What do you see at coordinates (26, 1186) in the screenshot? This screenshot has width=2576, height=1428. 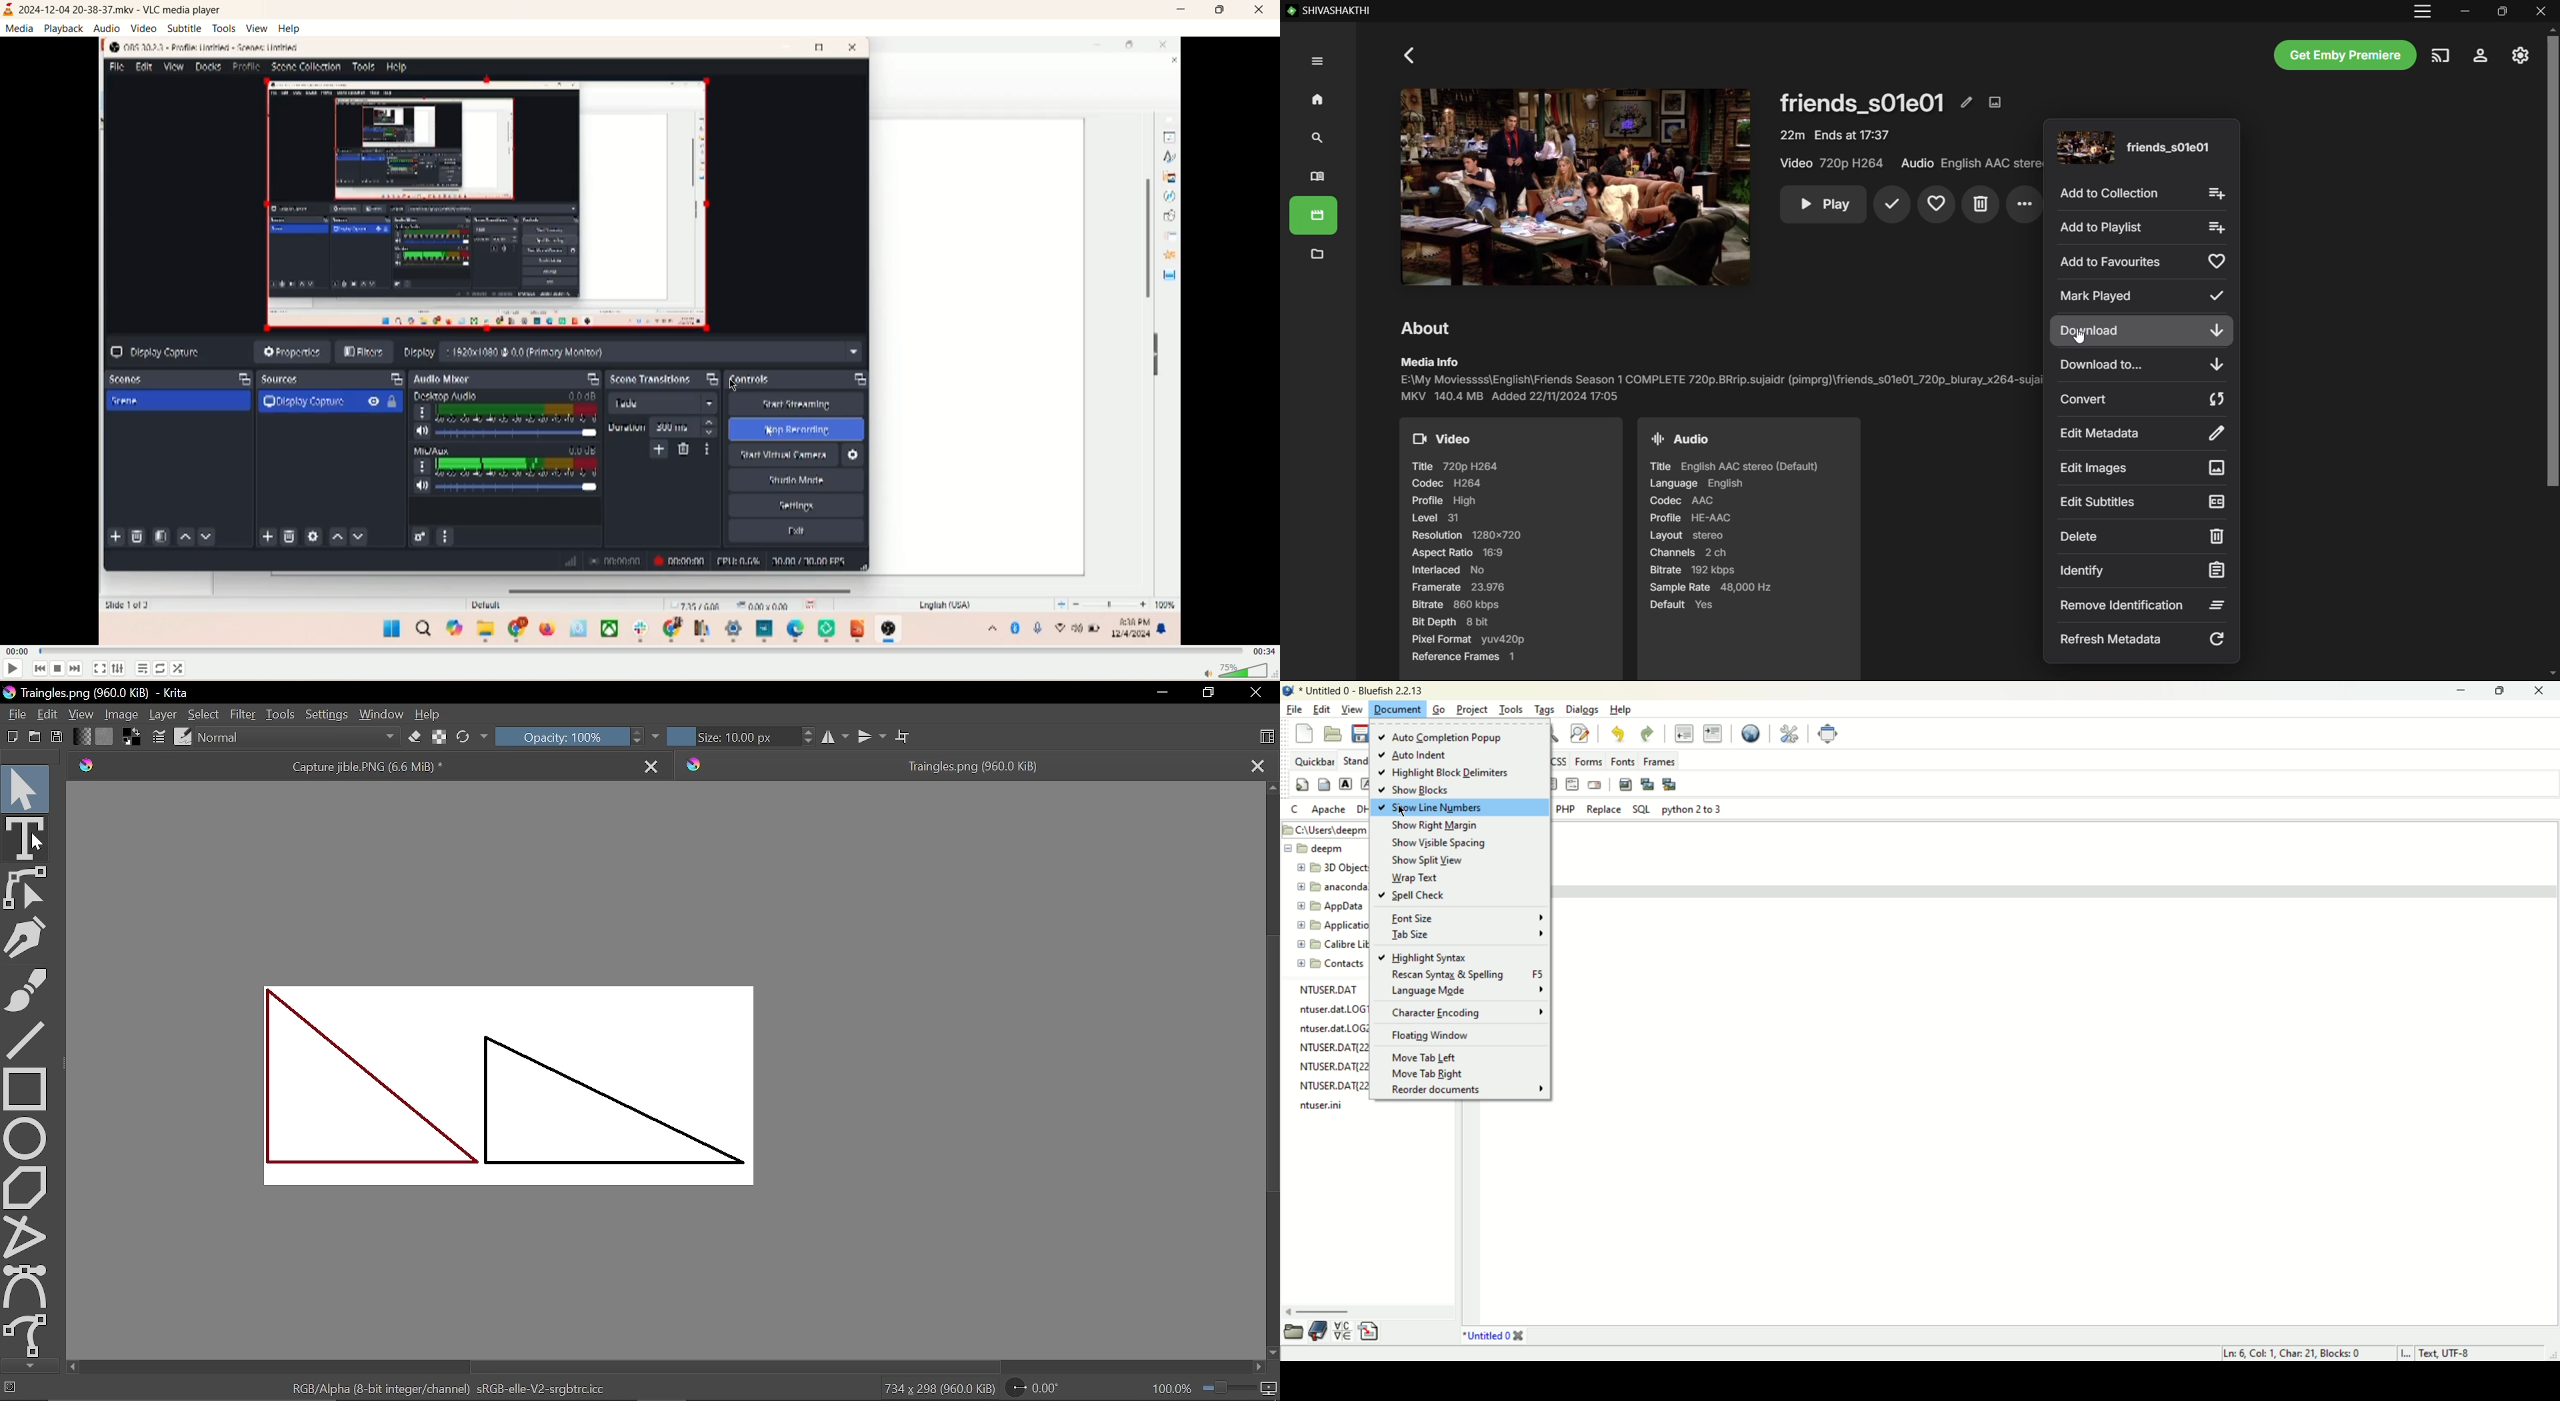 I see `Polygon tool` at bounding box center [26, 1186].